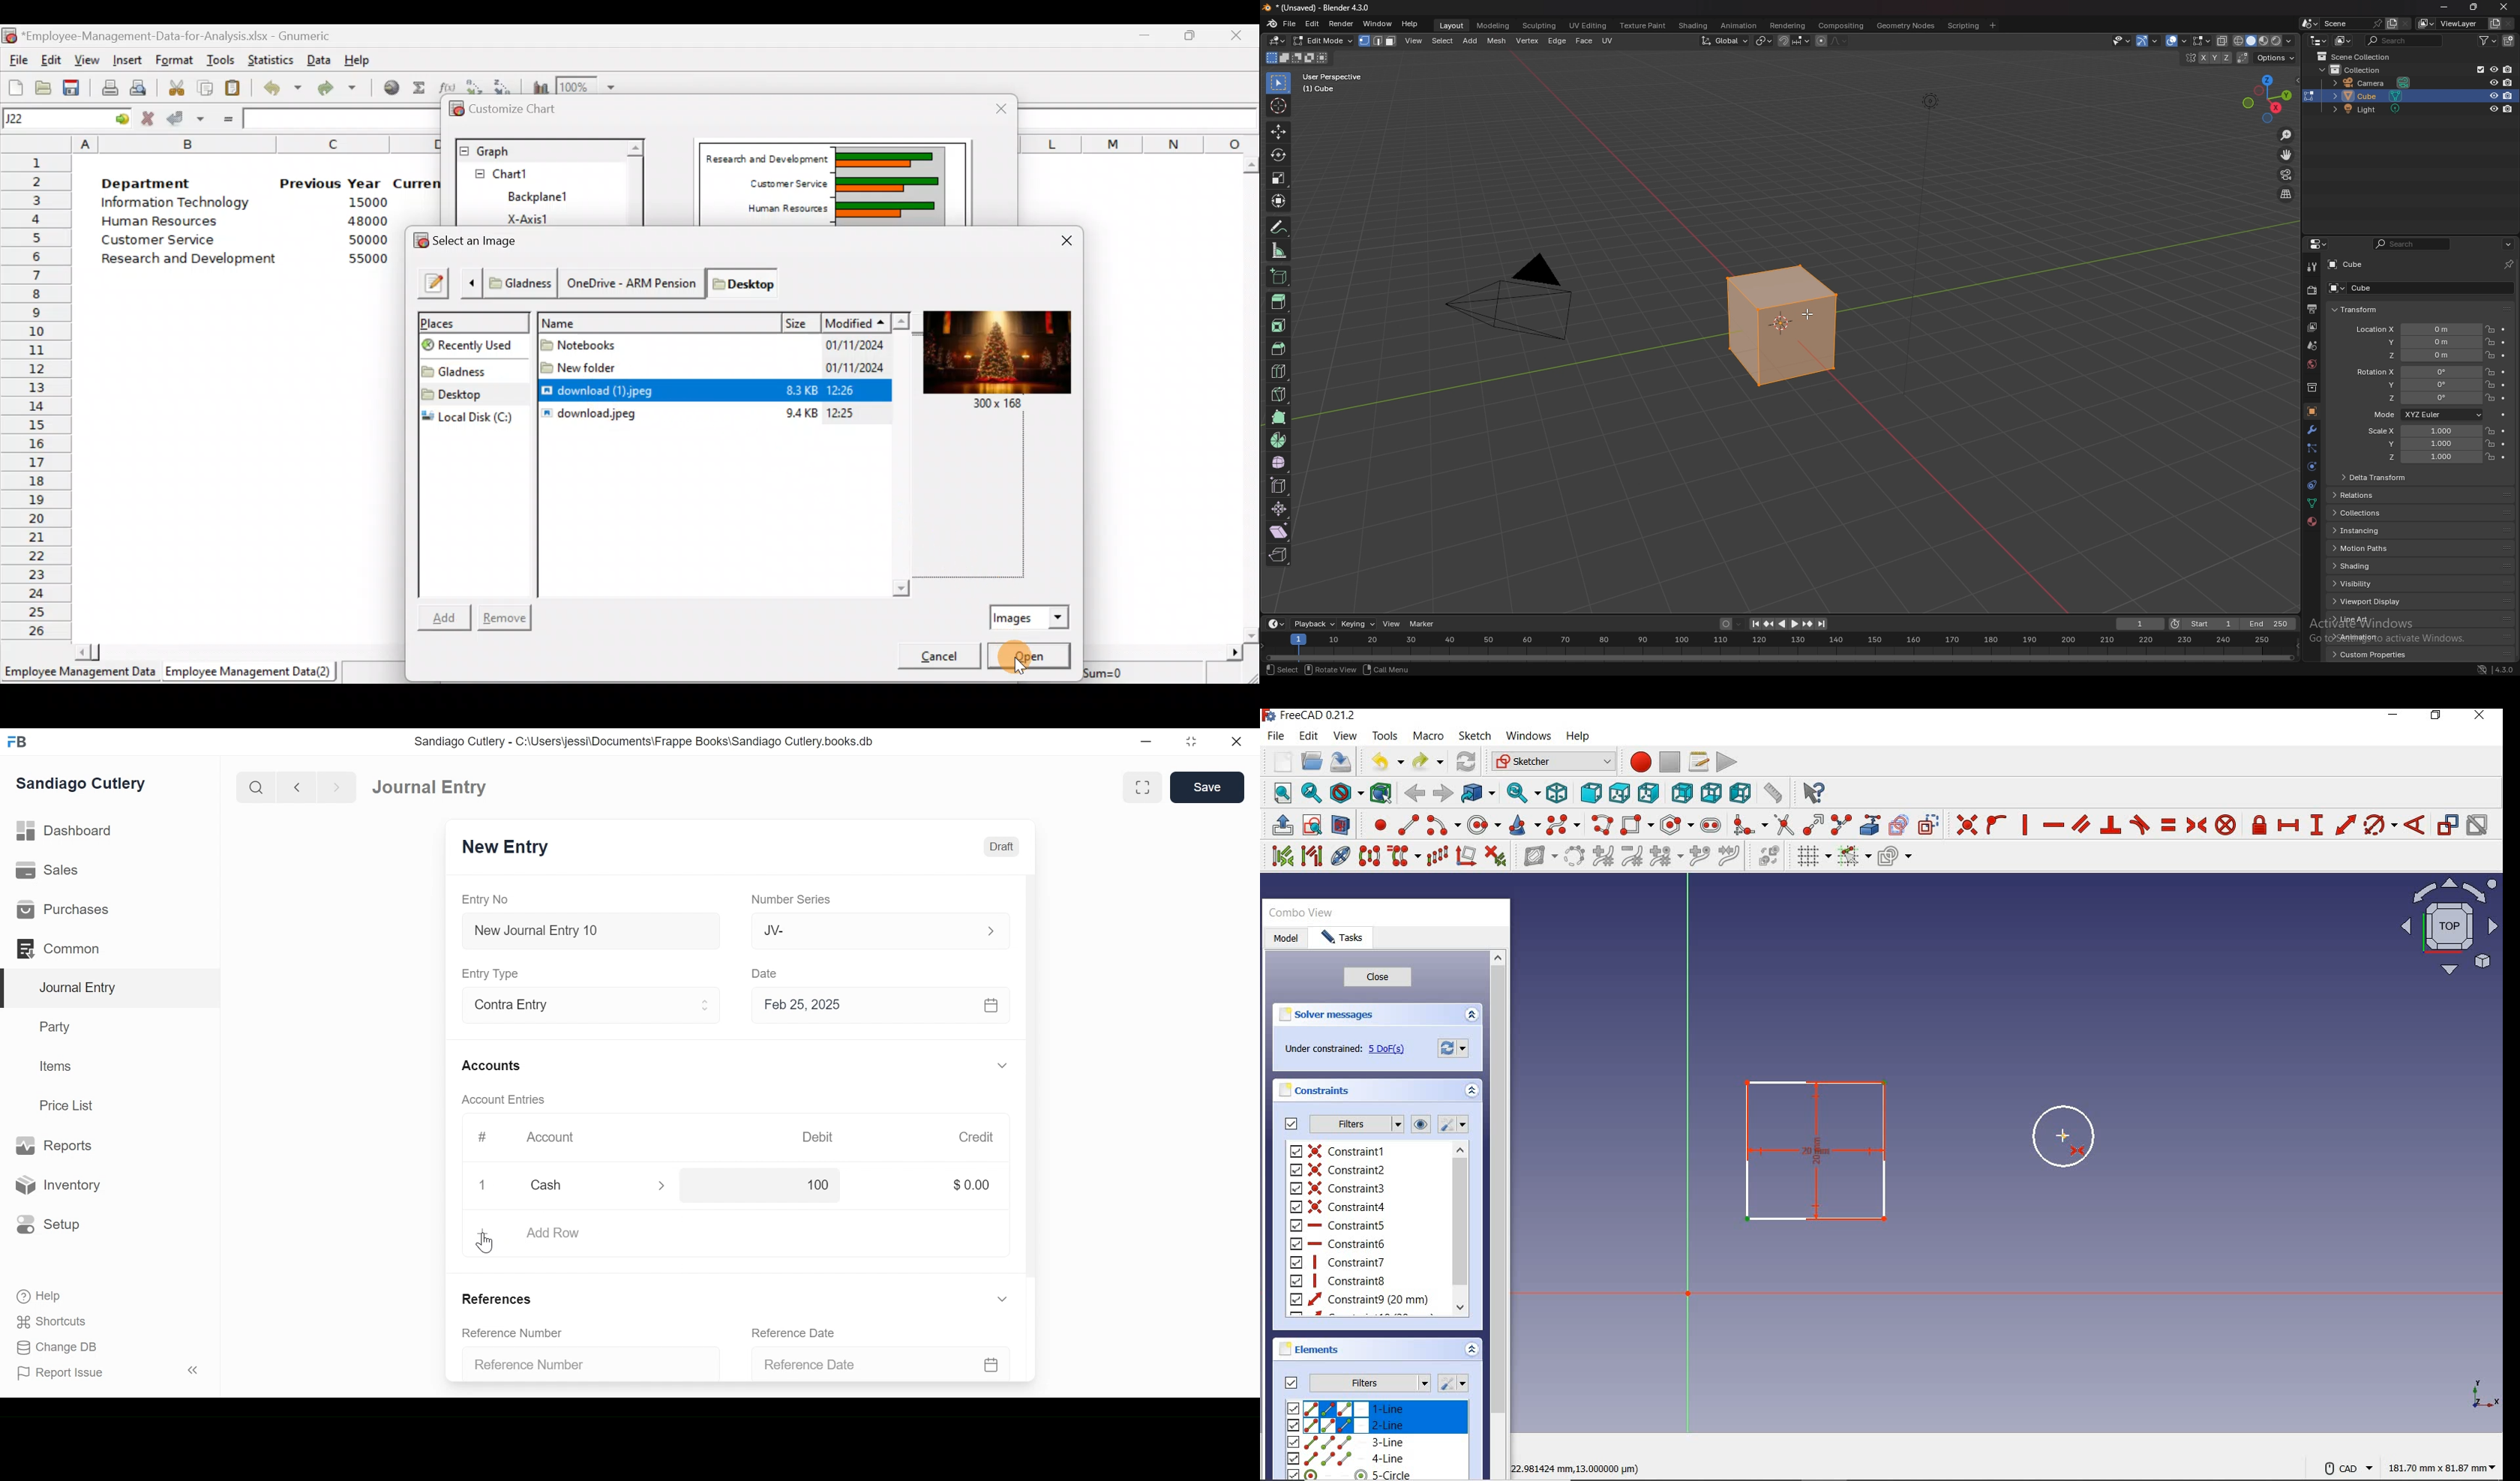 The image size is (2520, 1484). Describe the element at coordinates (473, 393) in the screenshot. I see `Desktop` at that location.